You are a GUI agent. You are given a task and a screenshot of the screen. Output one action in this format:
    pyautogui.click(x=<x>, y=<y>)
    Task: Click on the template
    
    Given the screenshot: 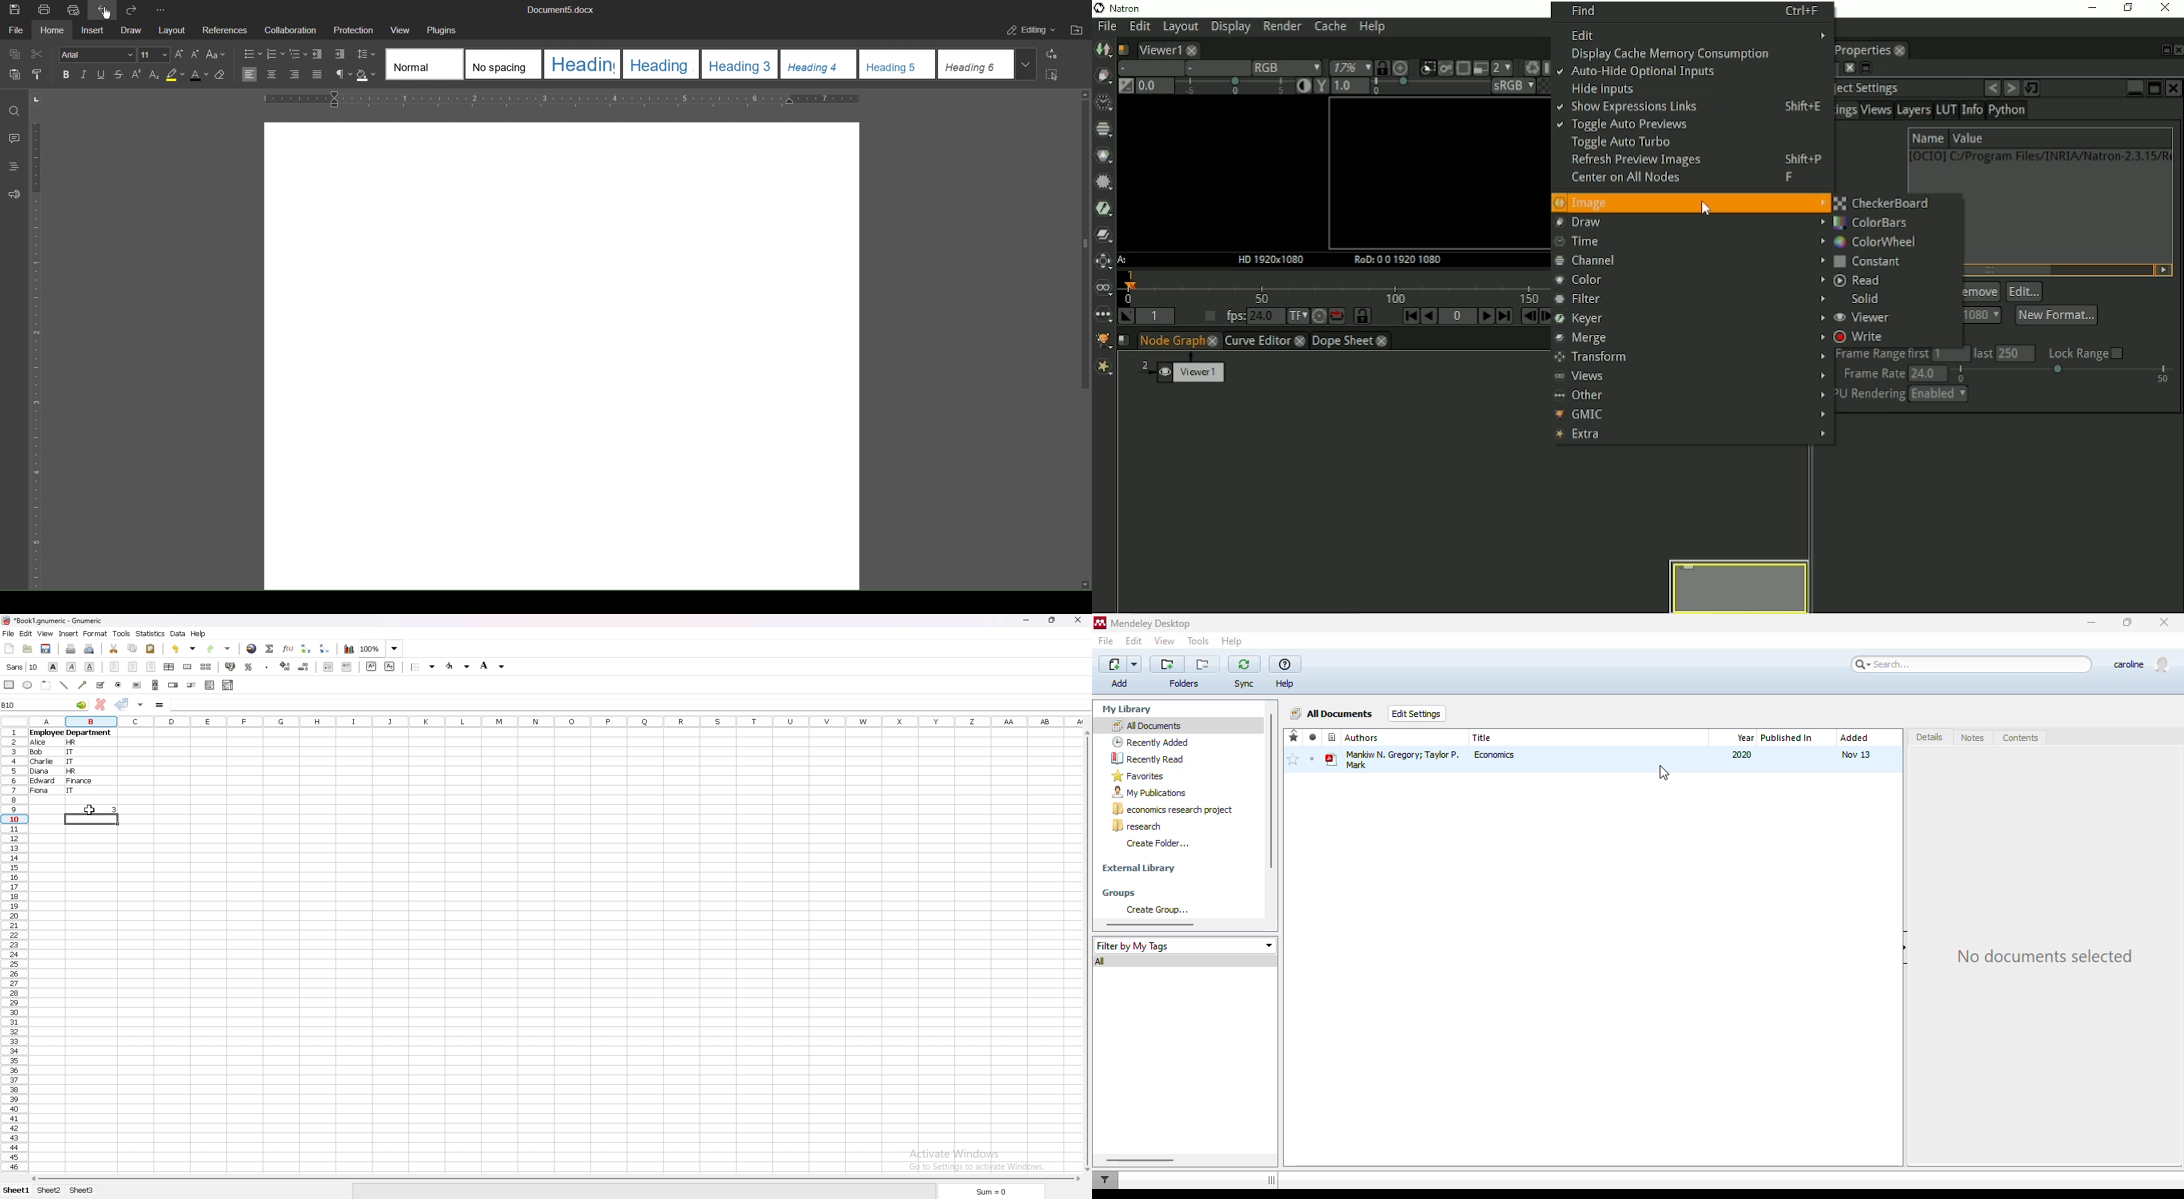 What is the action you would take?
    pyautogui.click(x=740, y=64)
    